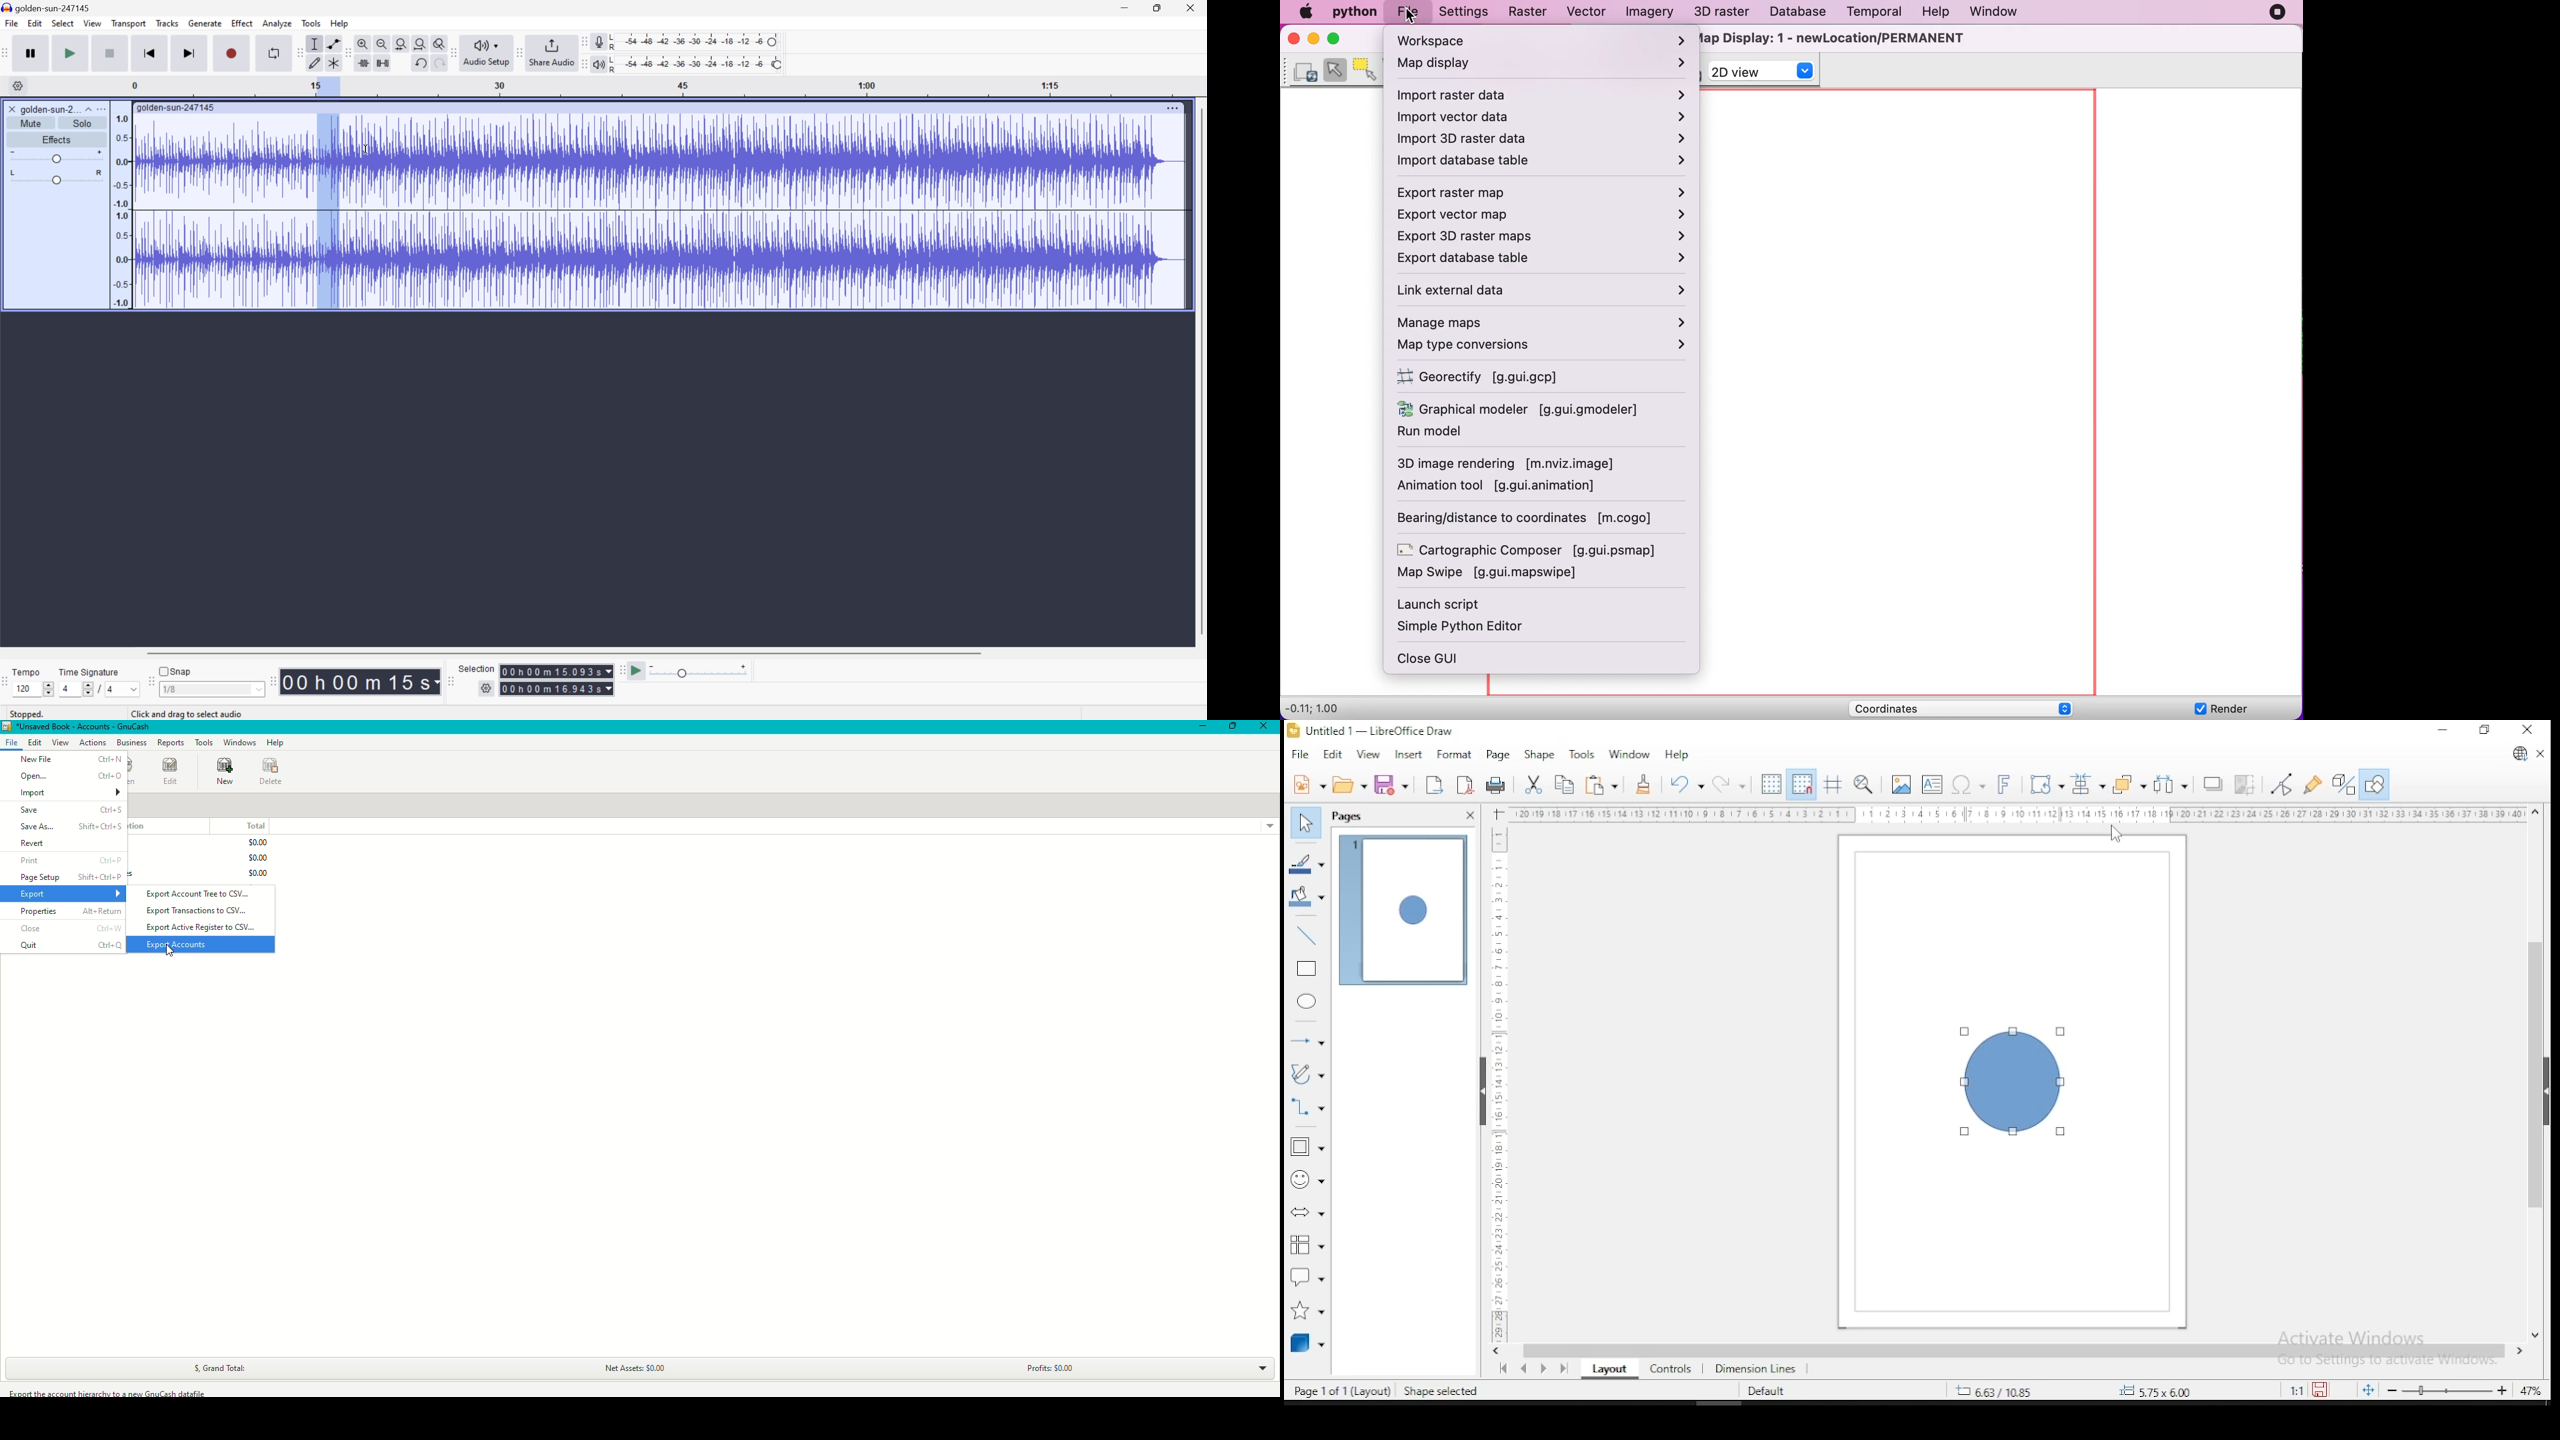  I want to click on More, so click(103, 108).